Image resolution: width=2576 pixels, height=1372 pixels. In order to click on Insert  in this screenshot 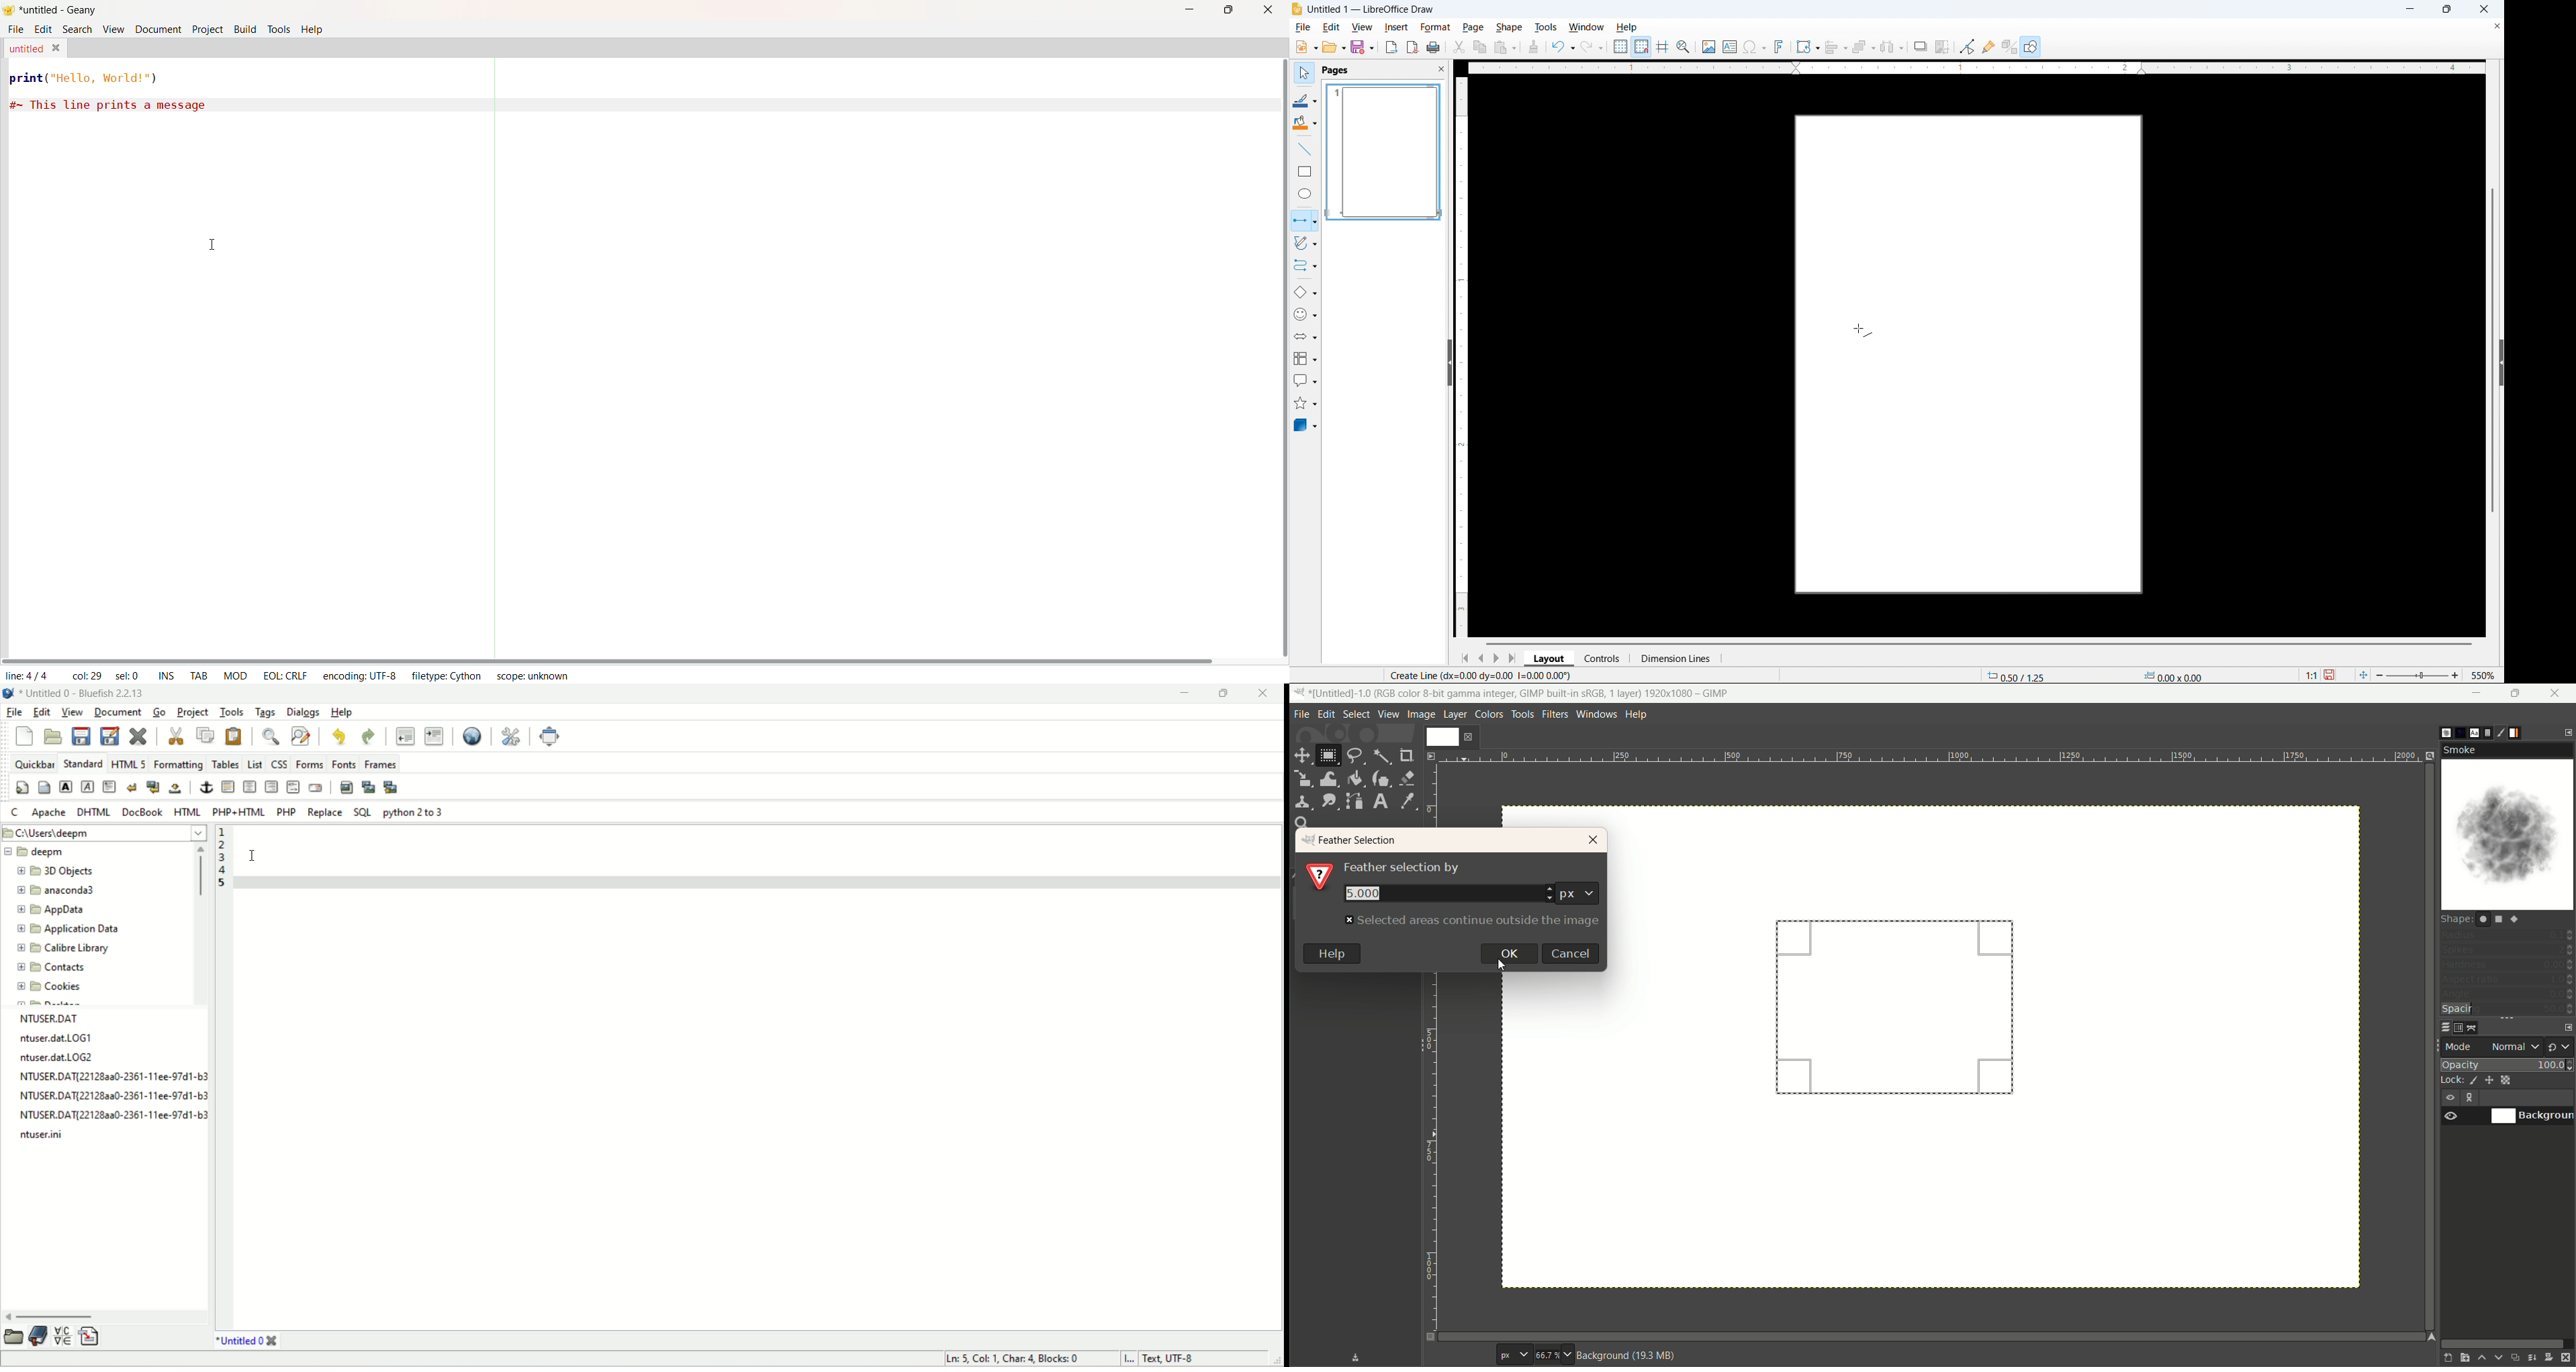, I will do `click(1396, 27)`.